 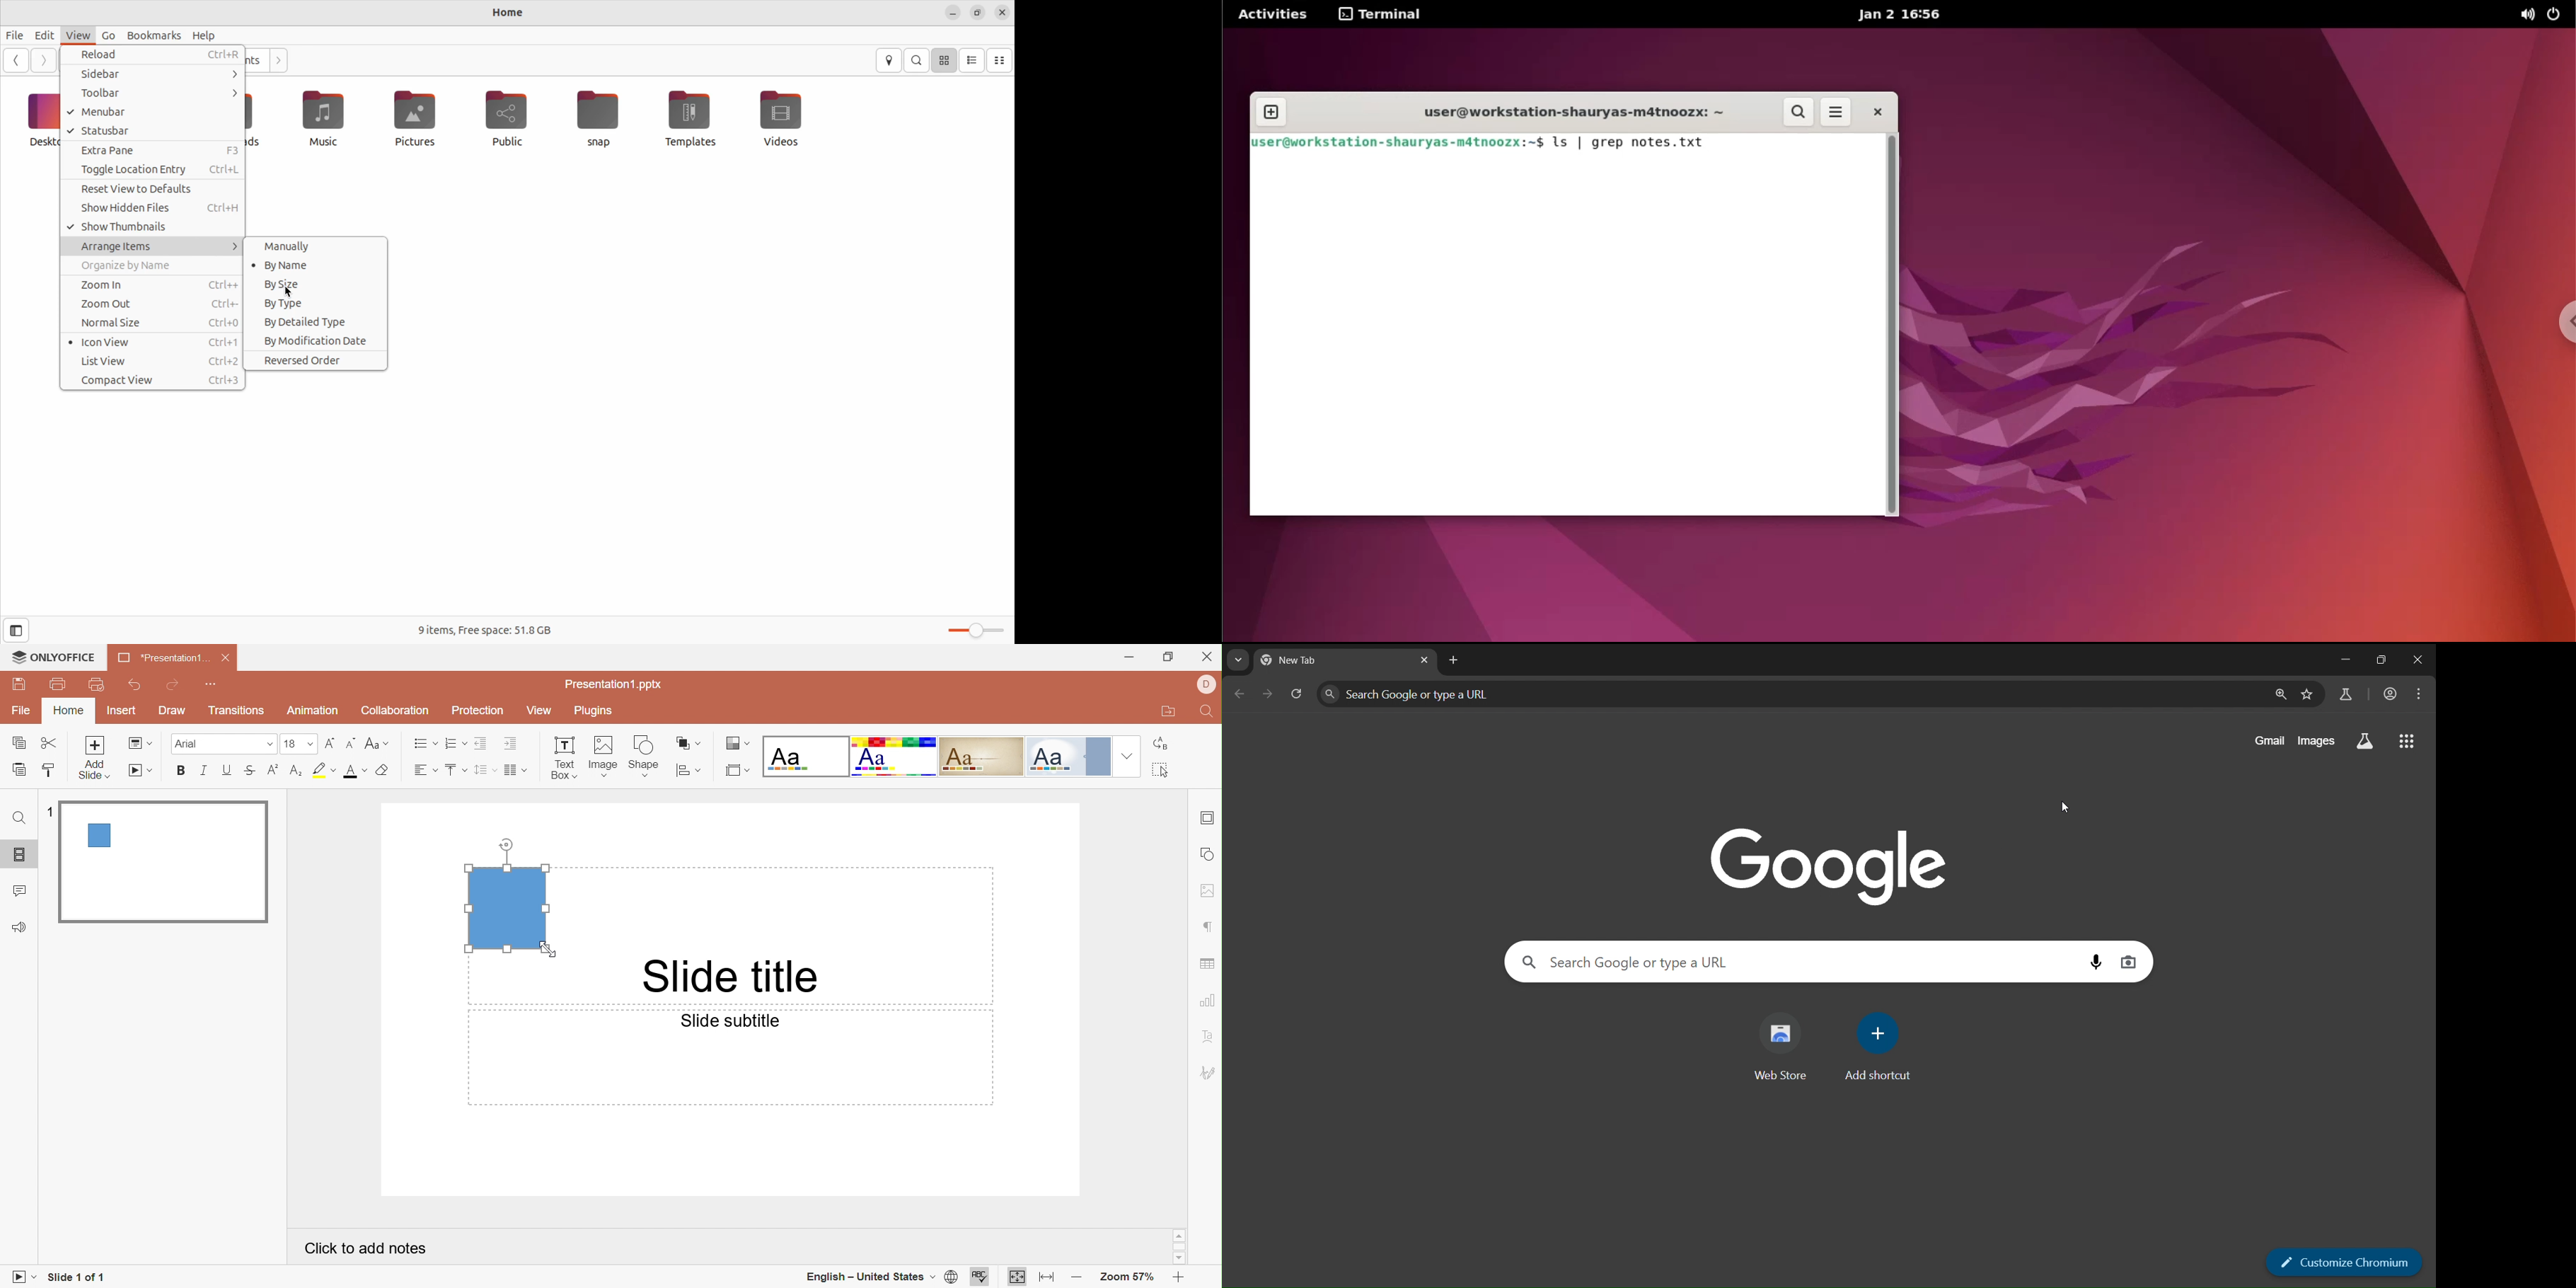 I want to click on Restore down, so click(x=1170, y=659).